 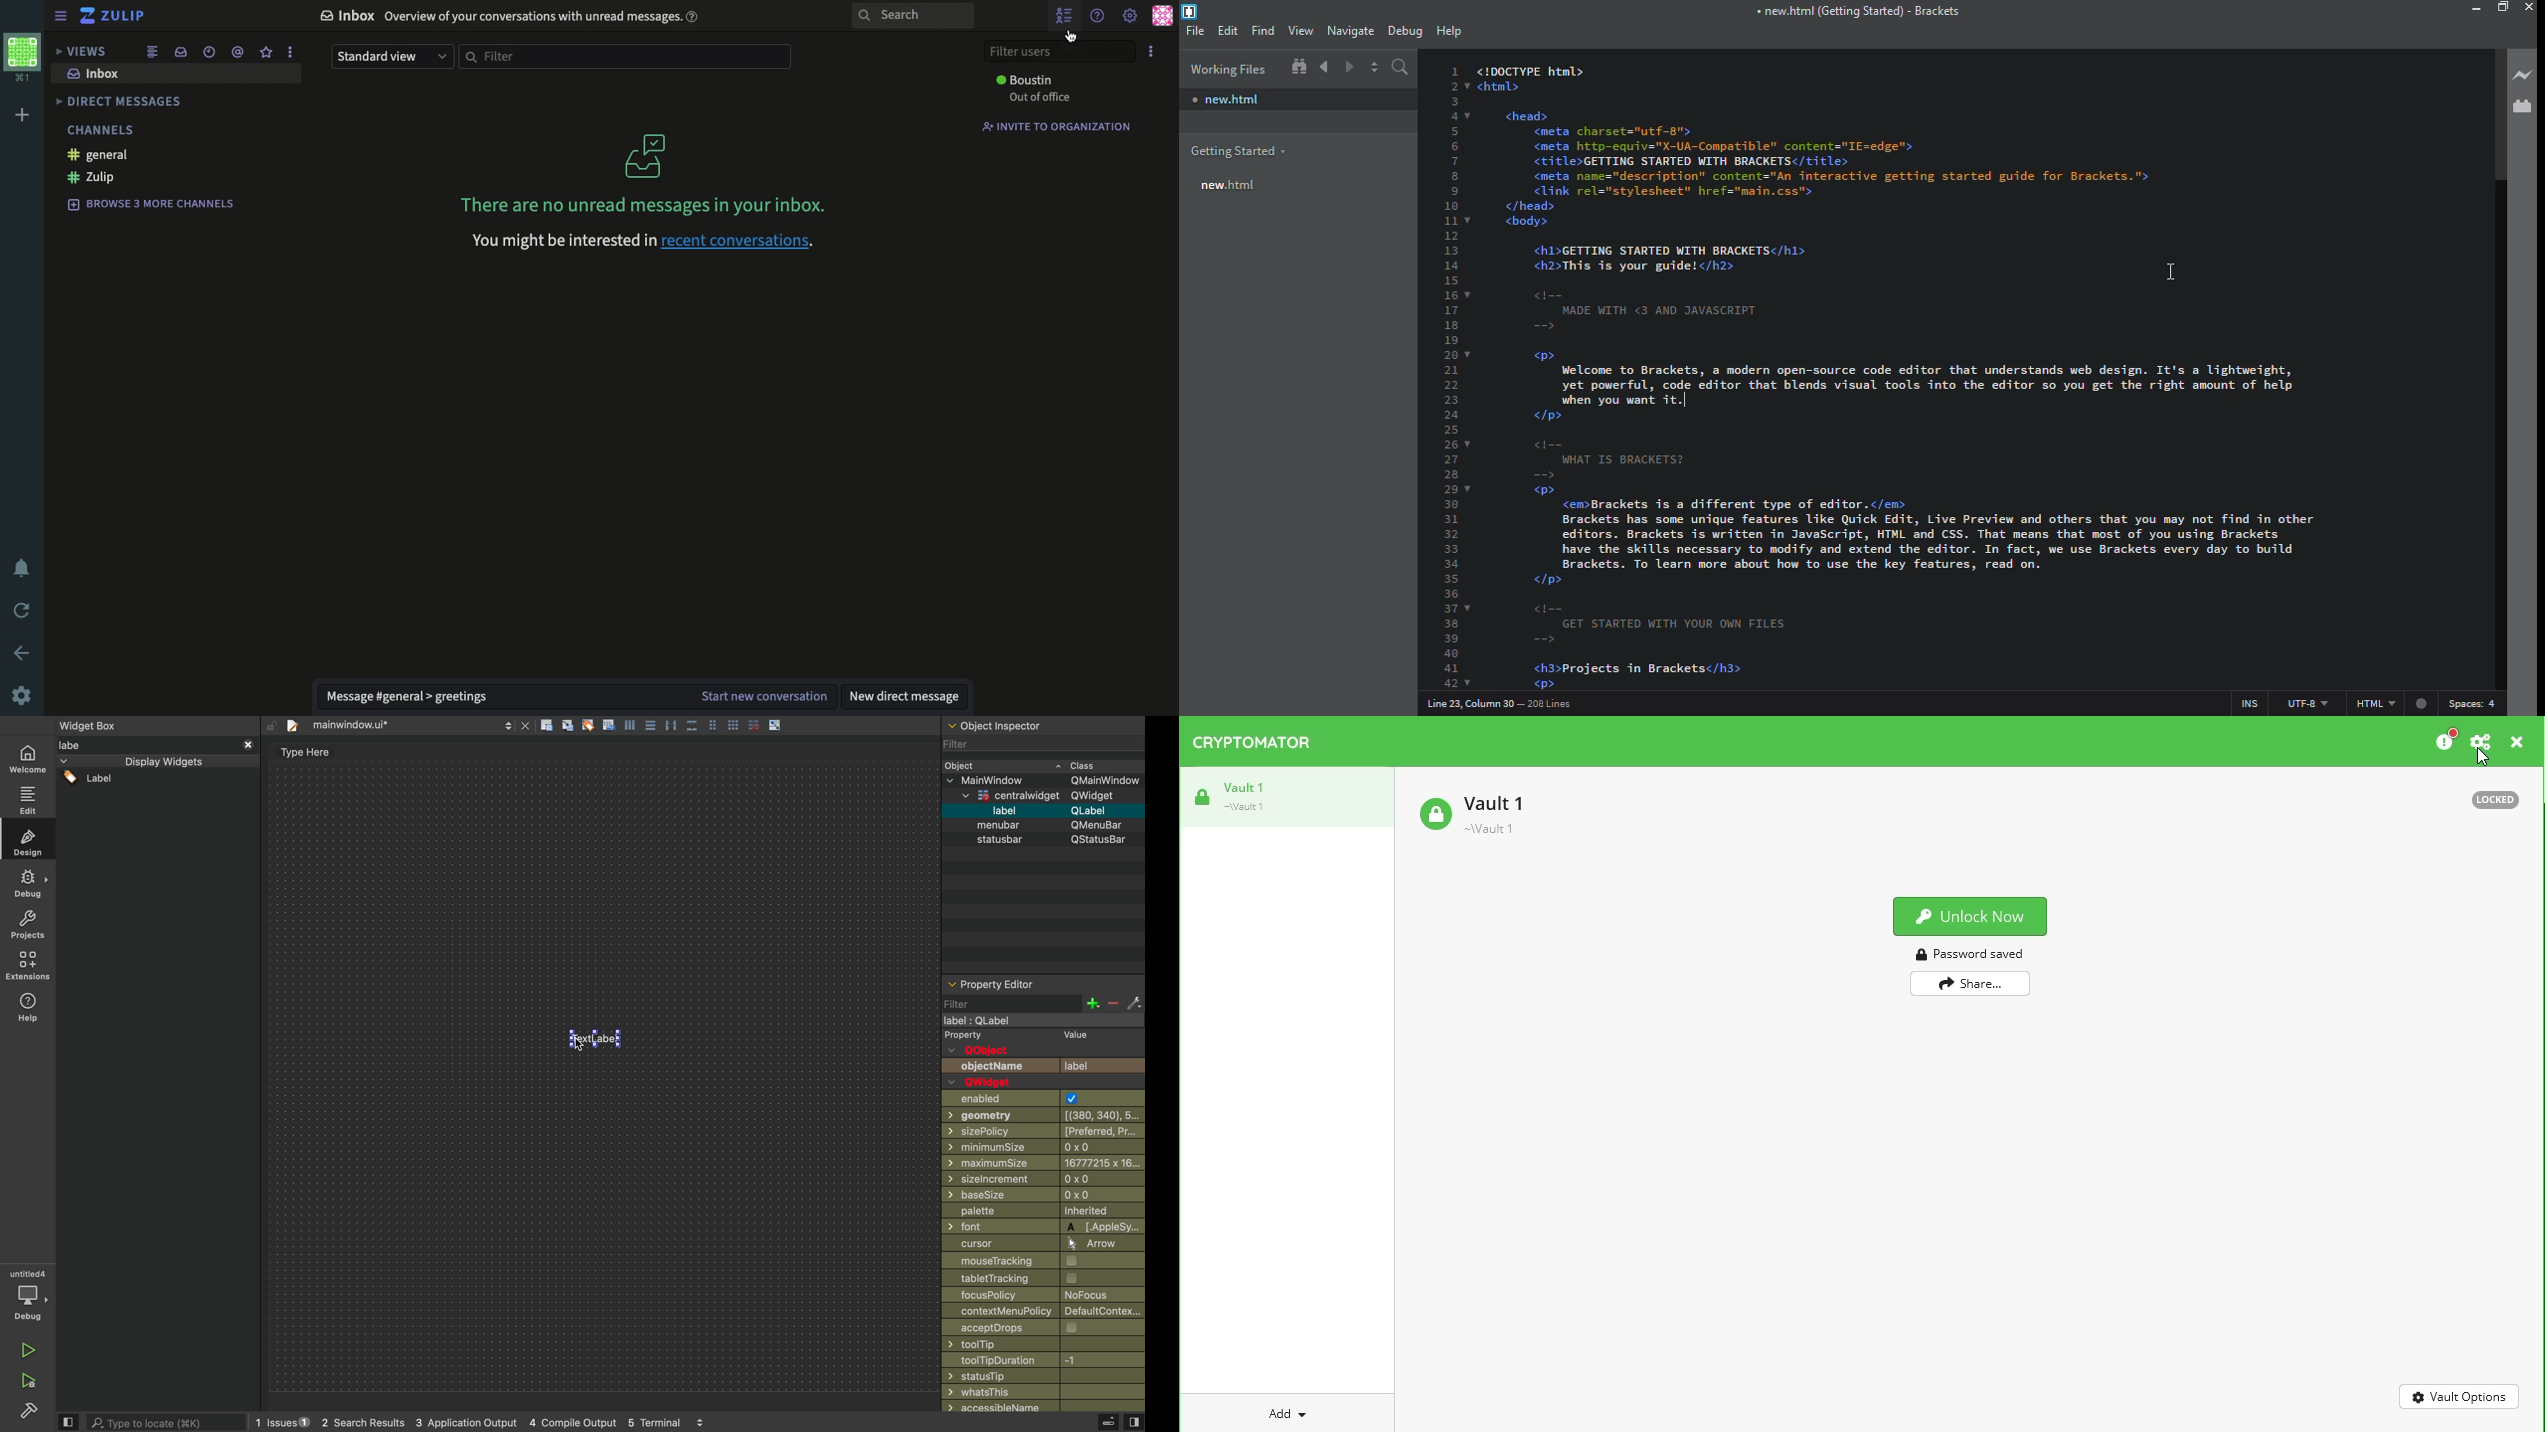 I want to click on search, so click(x=914, y=16).